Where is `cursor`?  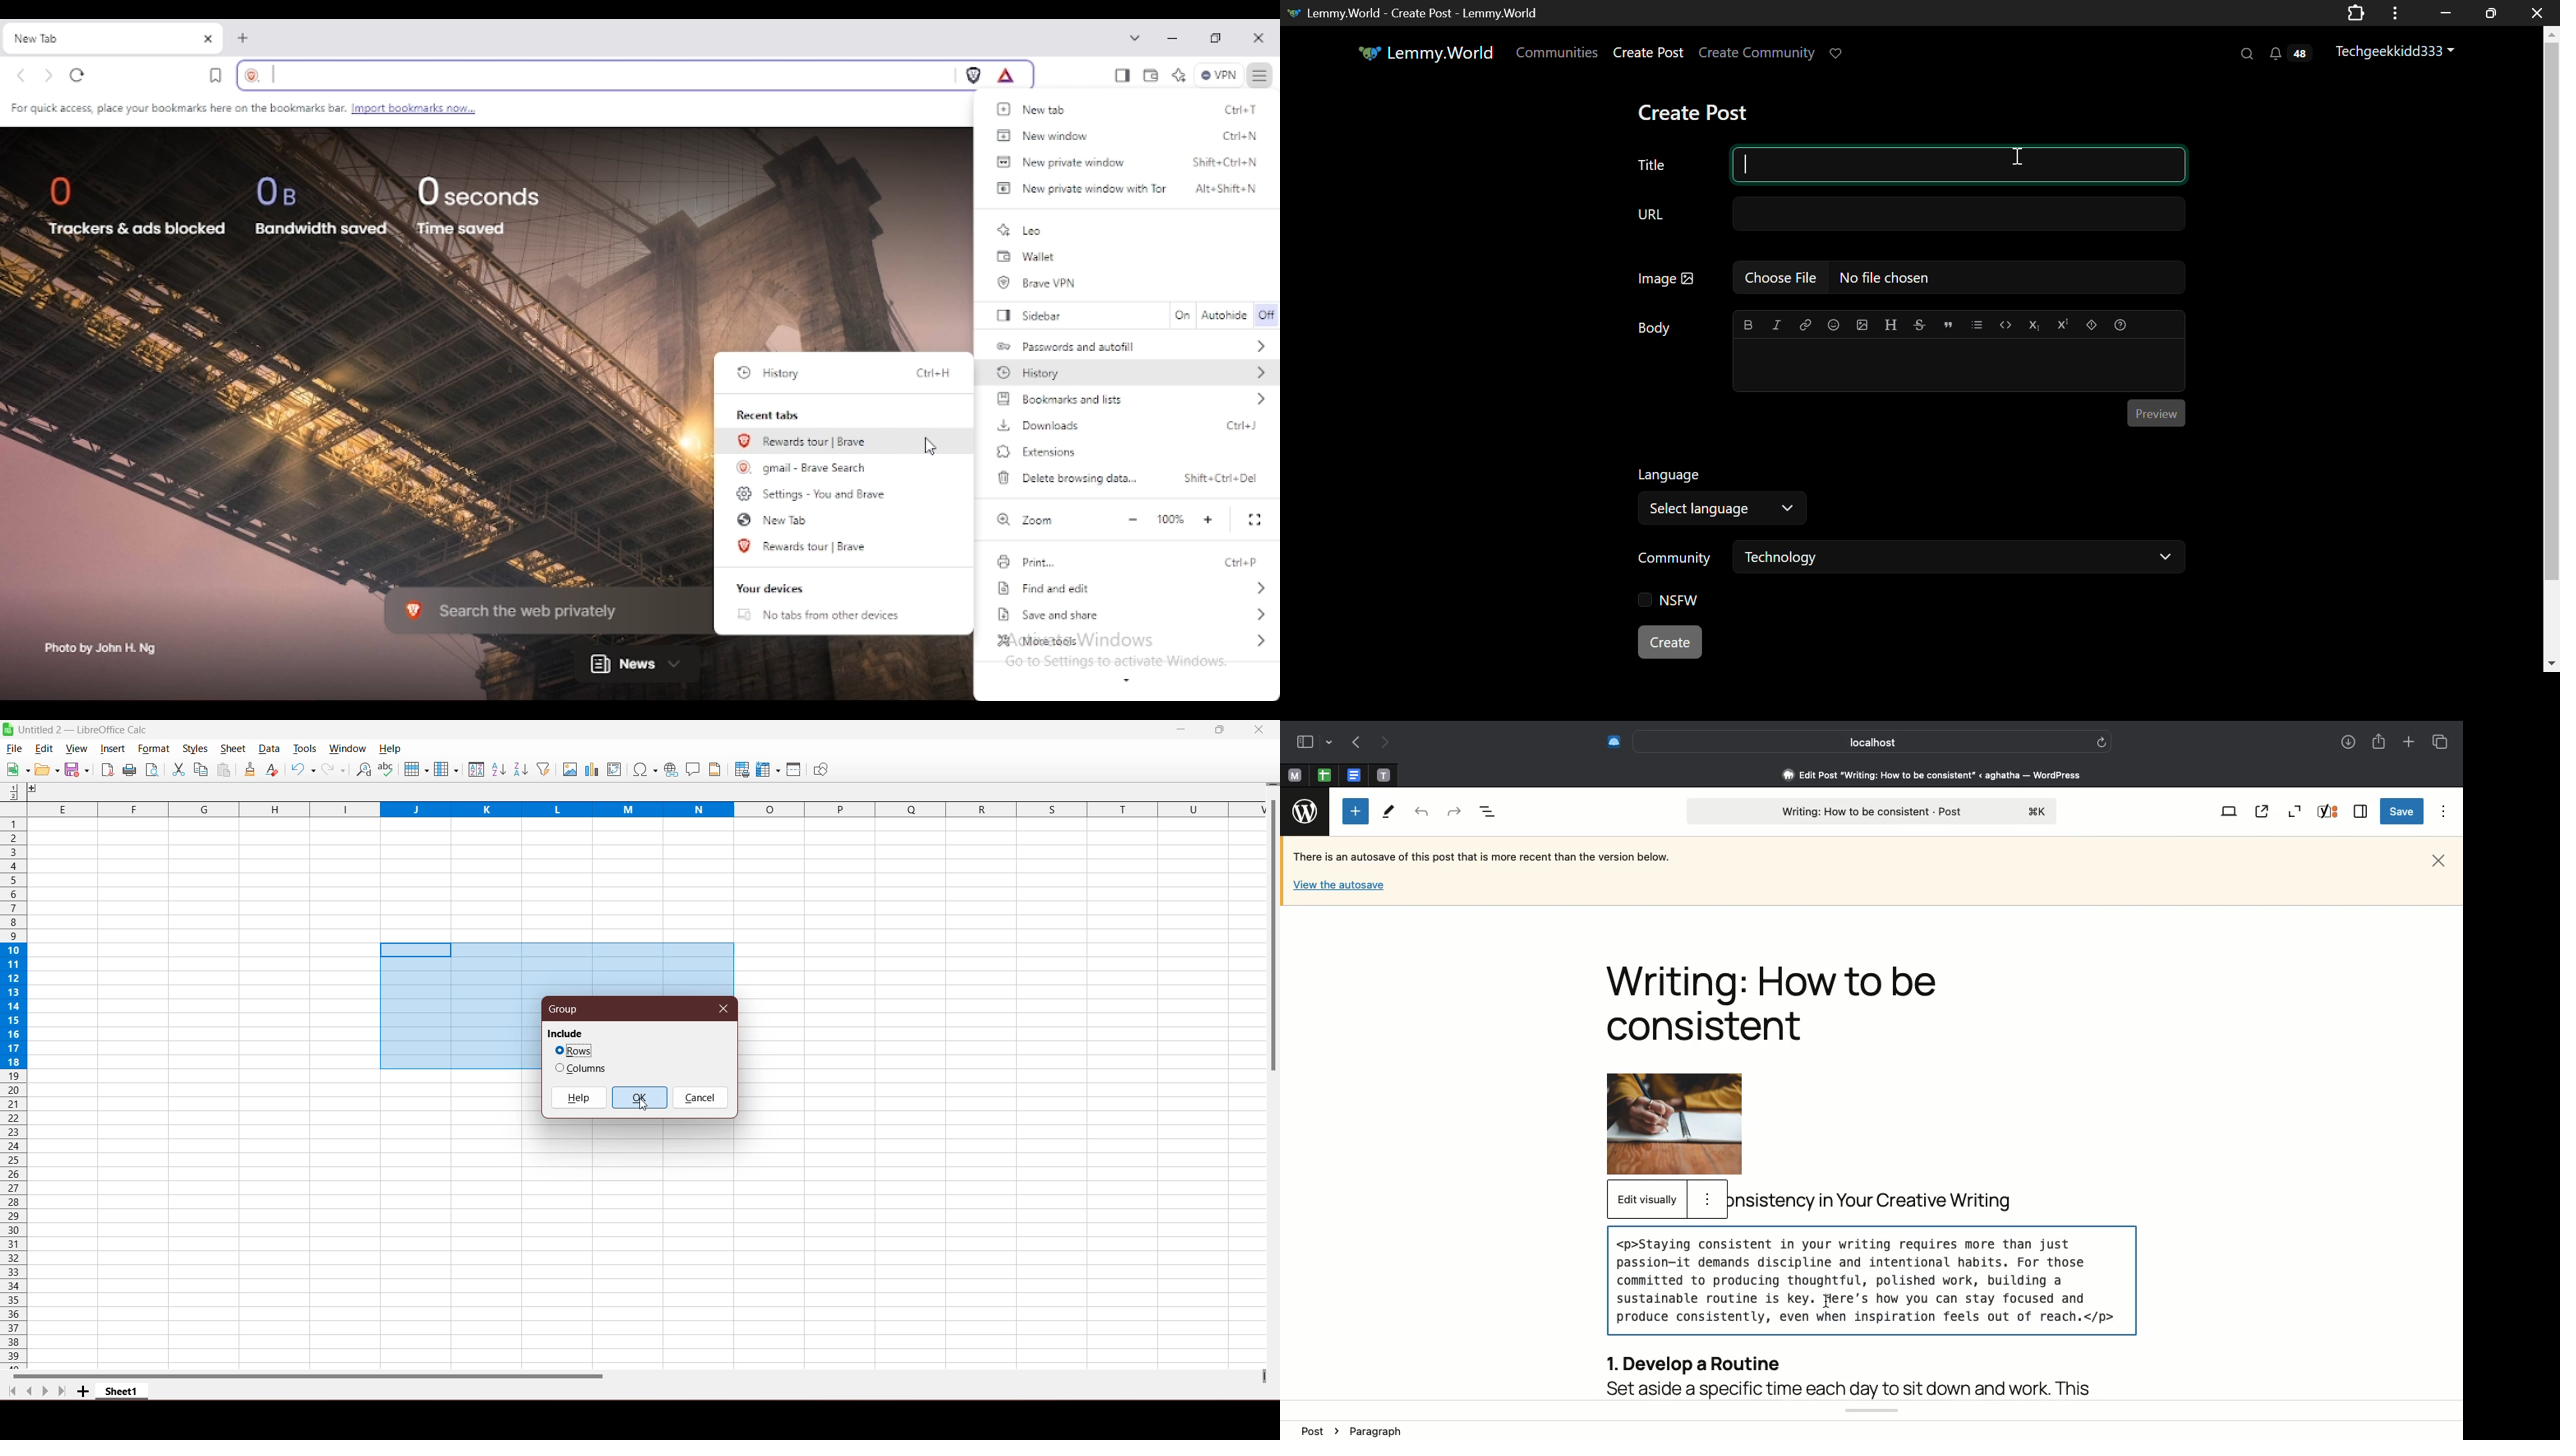
cursor is located at coordinates (930, 447).